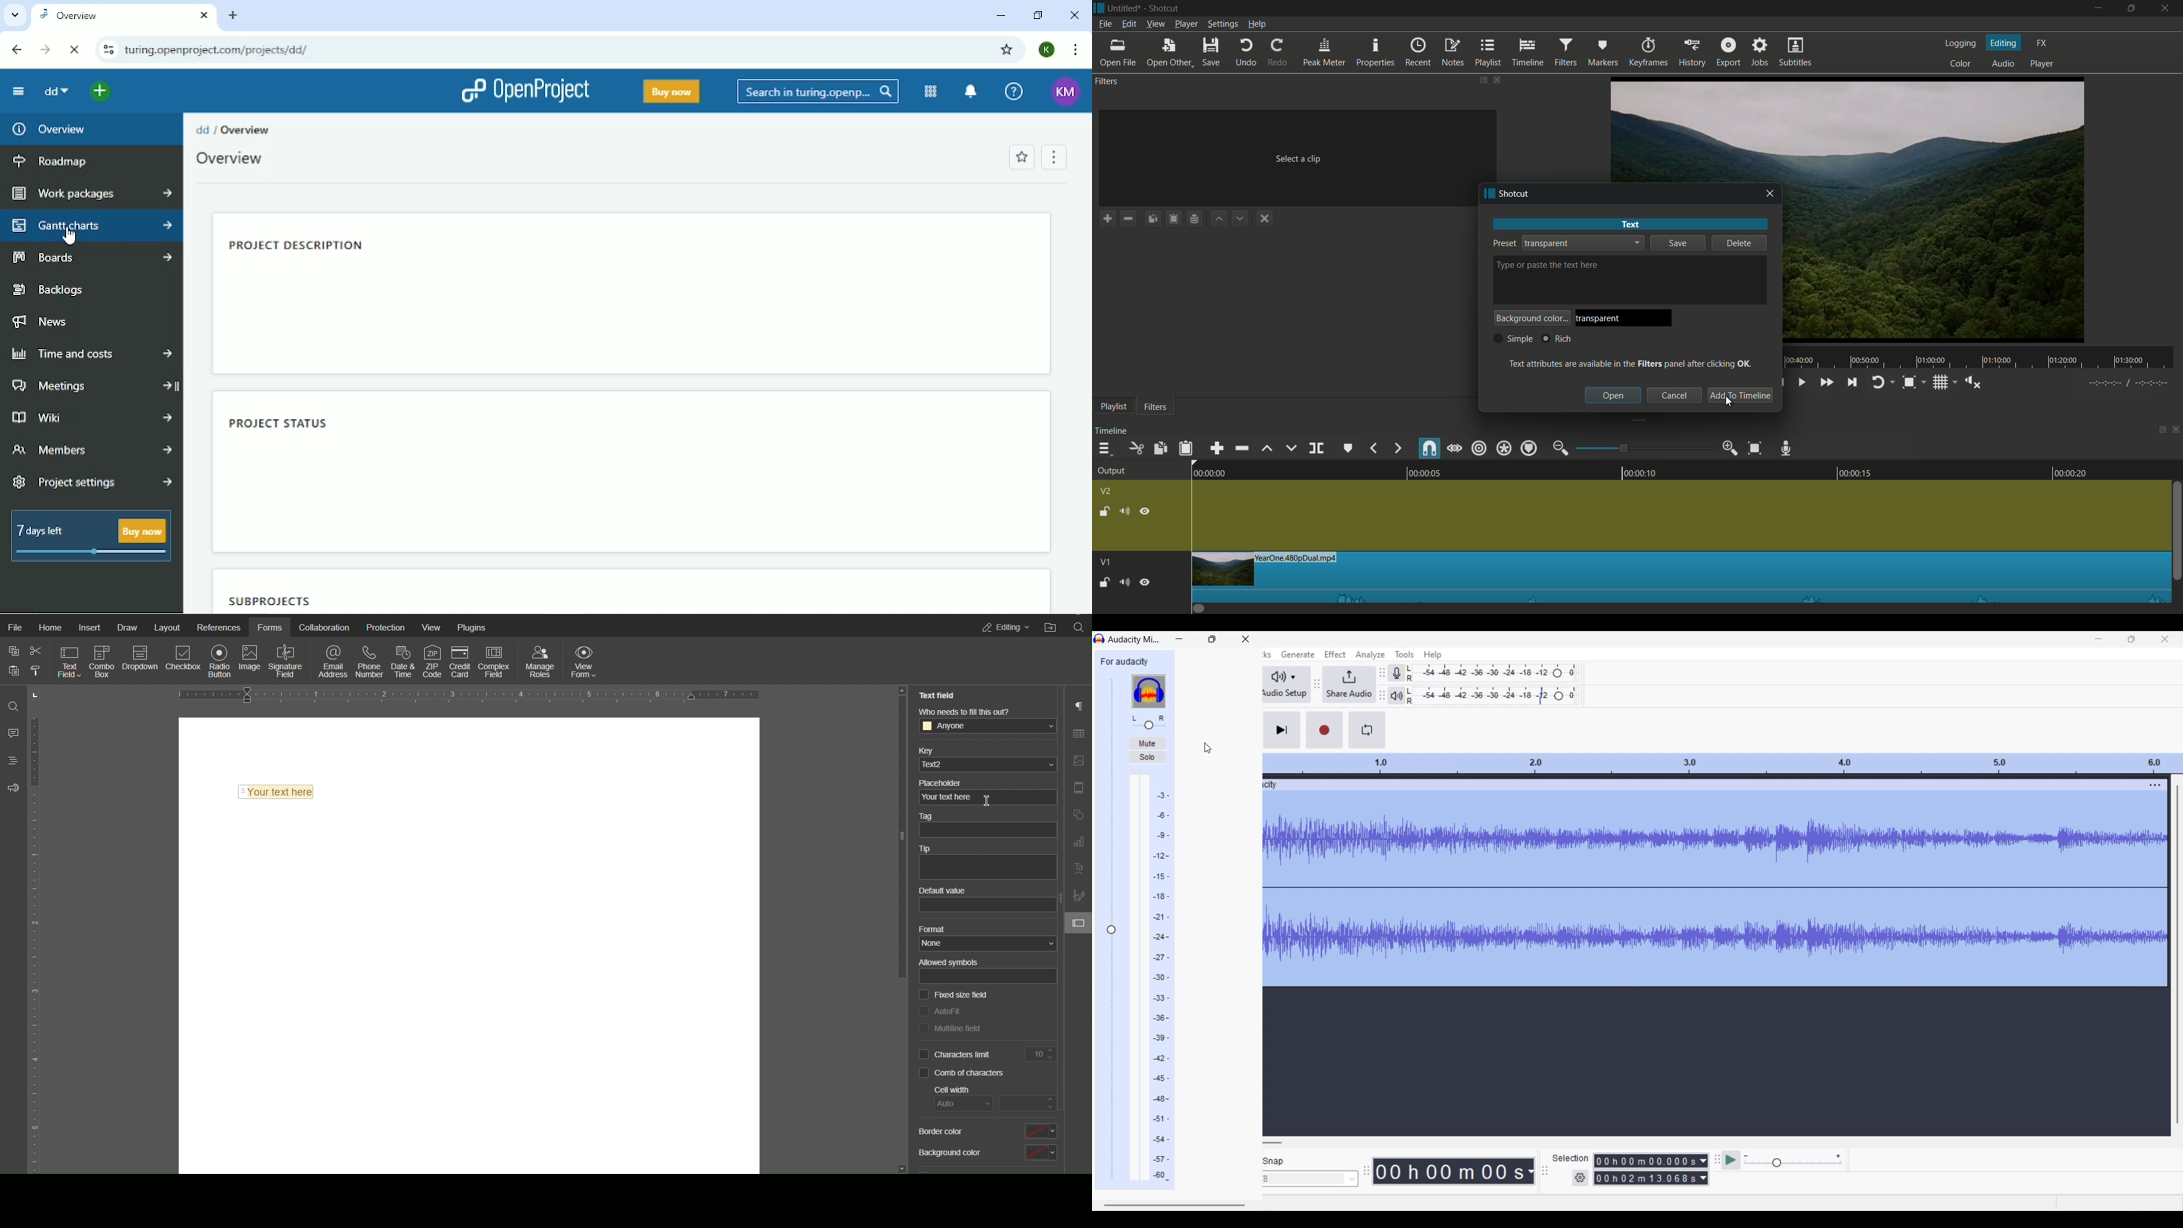 The image size is (2184, 1232). Describe the element at coordinates (1072, 49) in the screenshot. I see `Customize and control google chrome` at that location.